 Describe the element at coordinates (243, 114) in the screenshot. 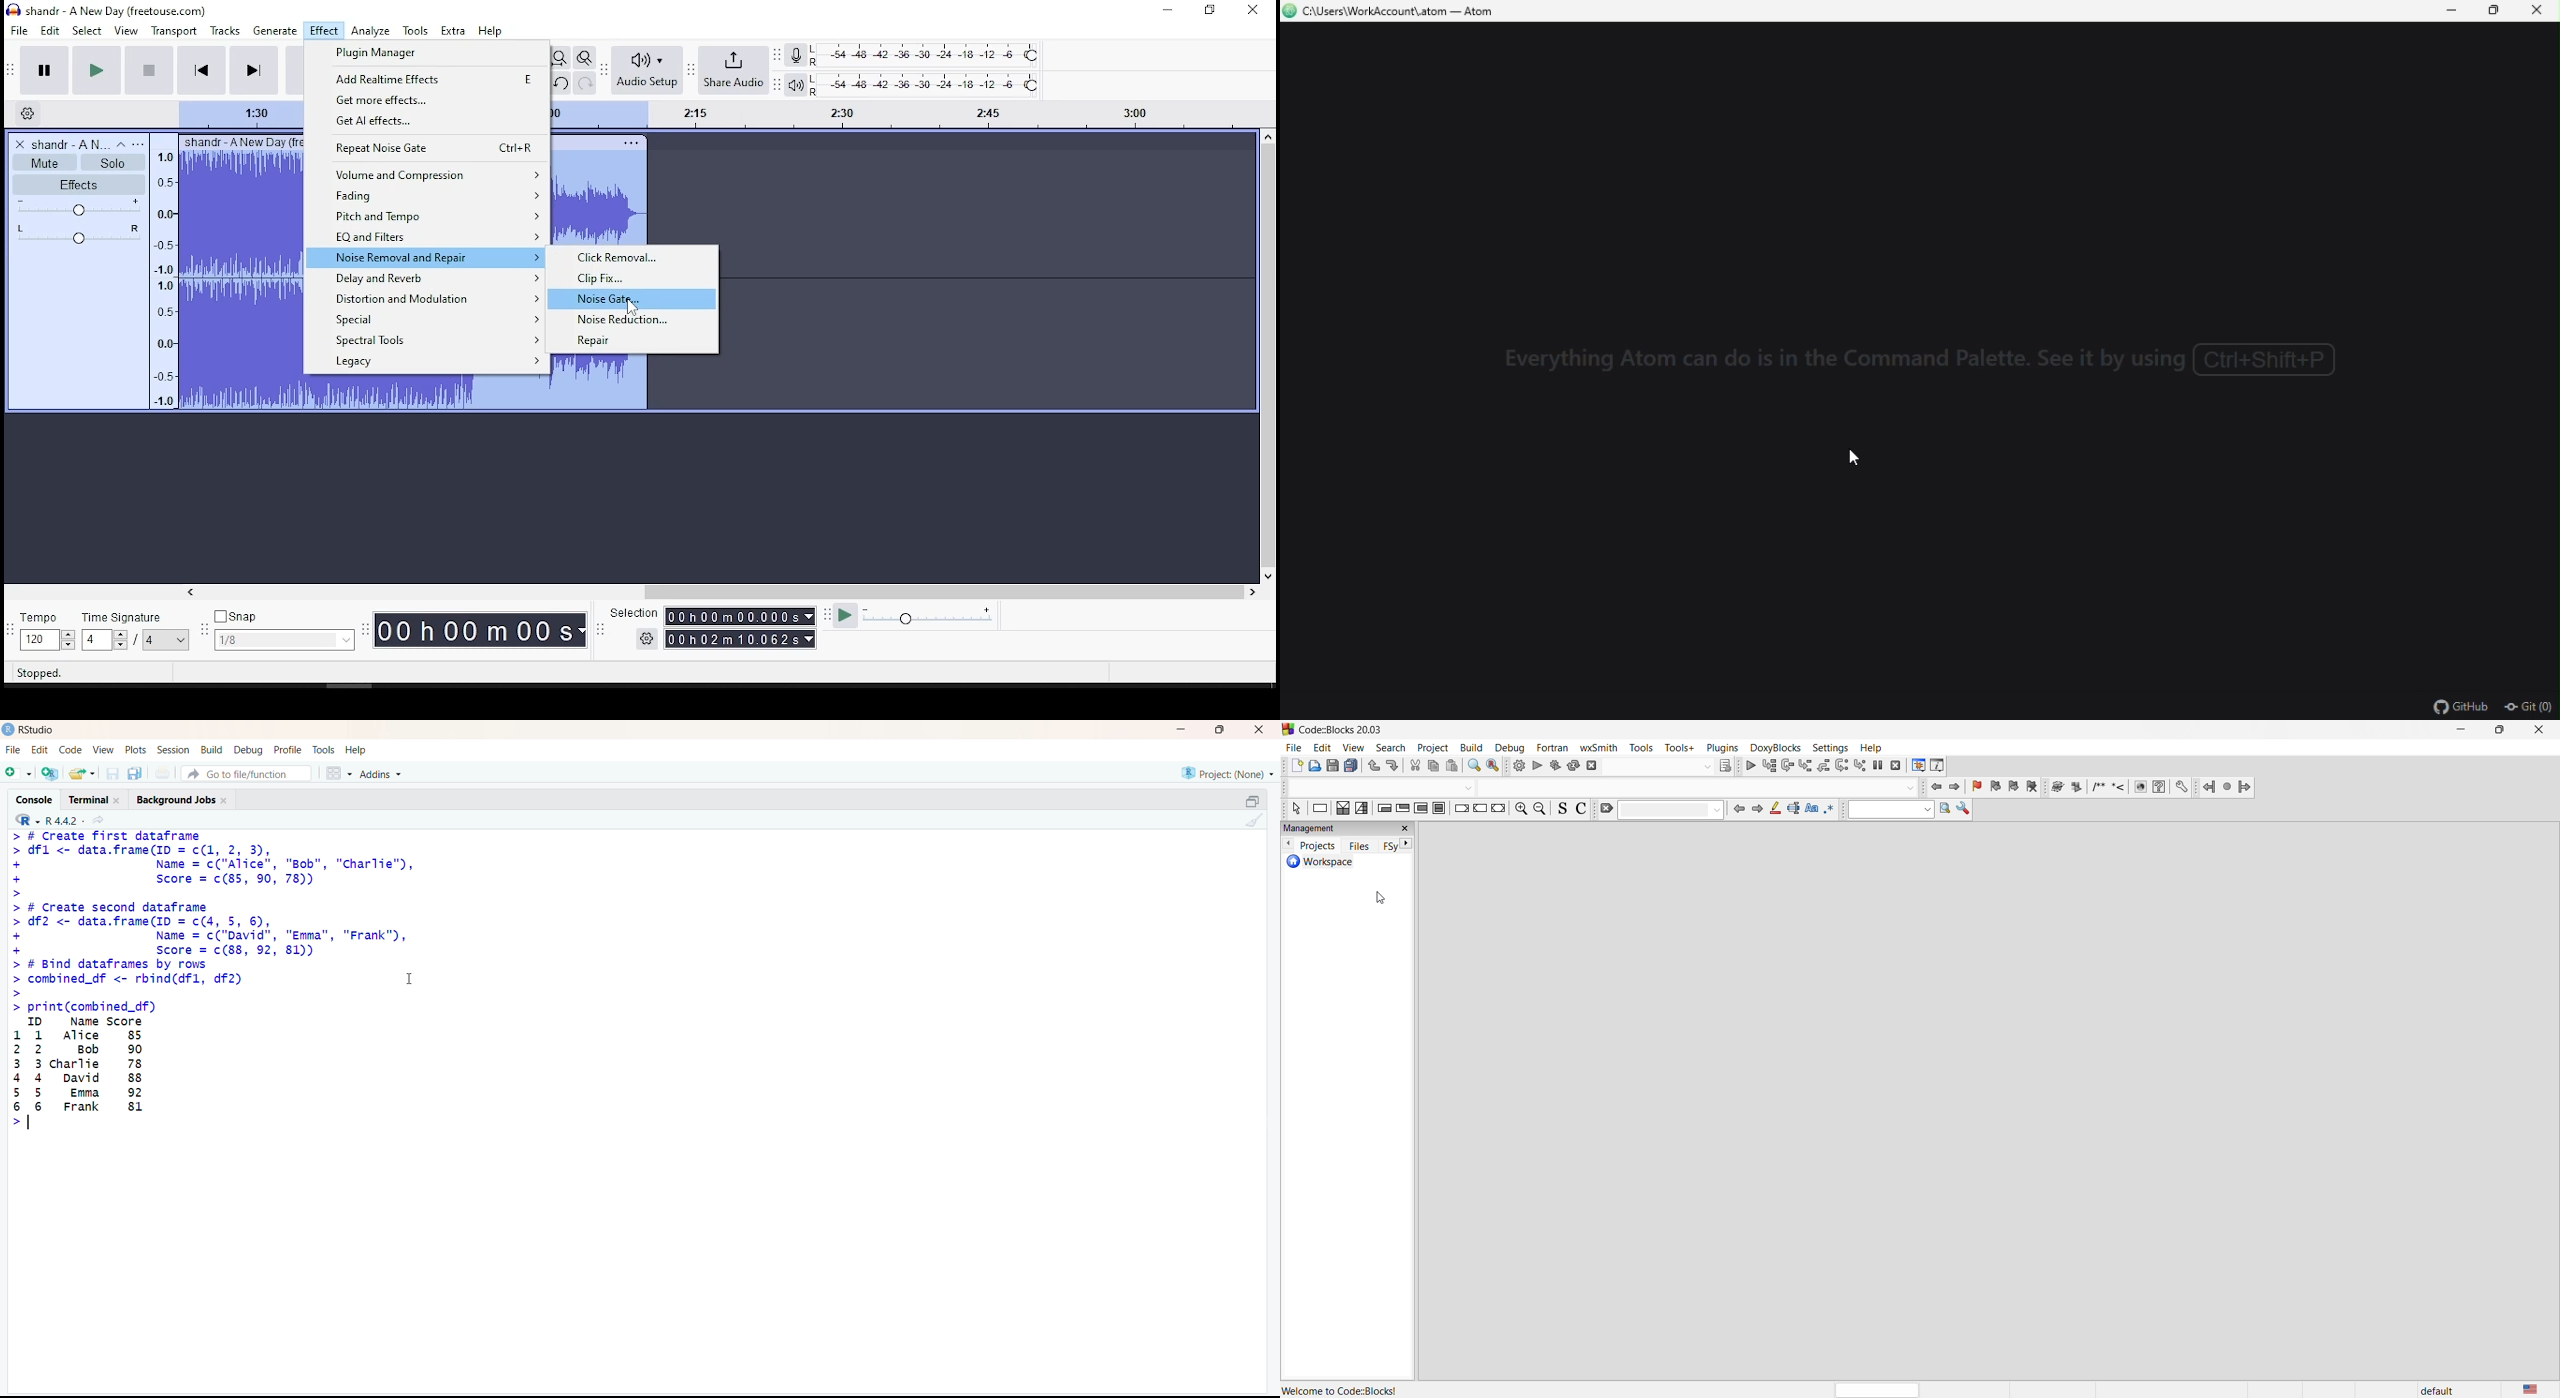

I see `track's timing` at that location.